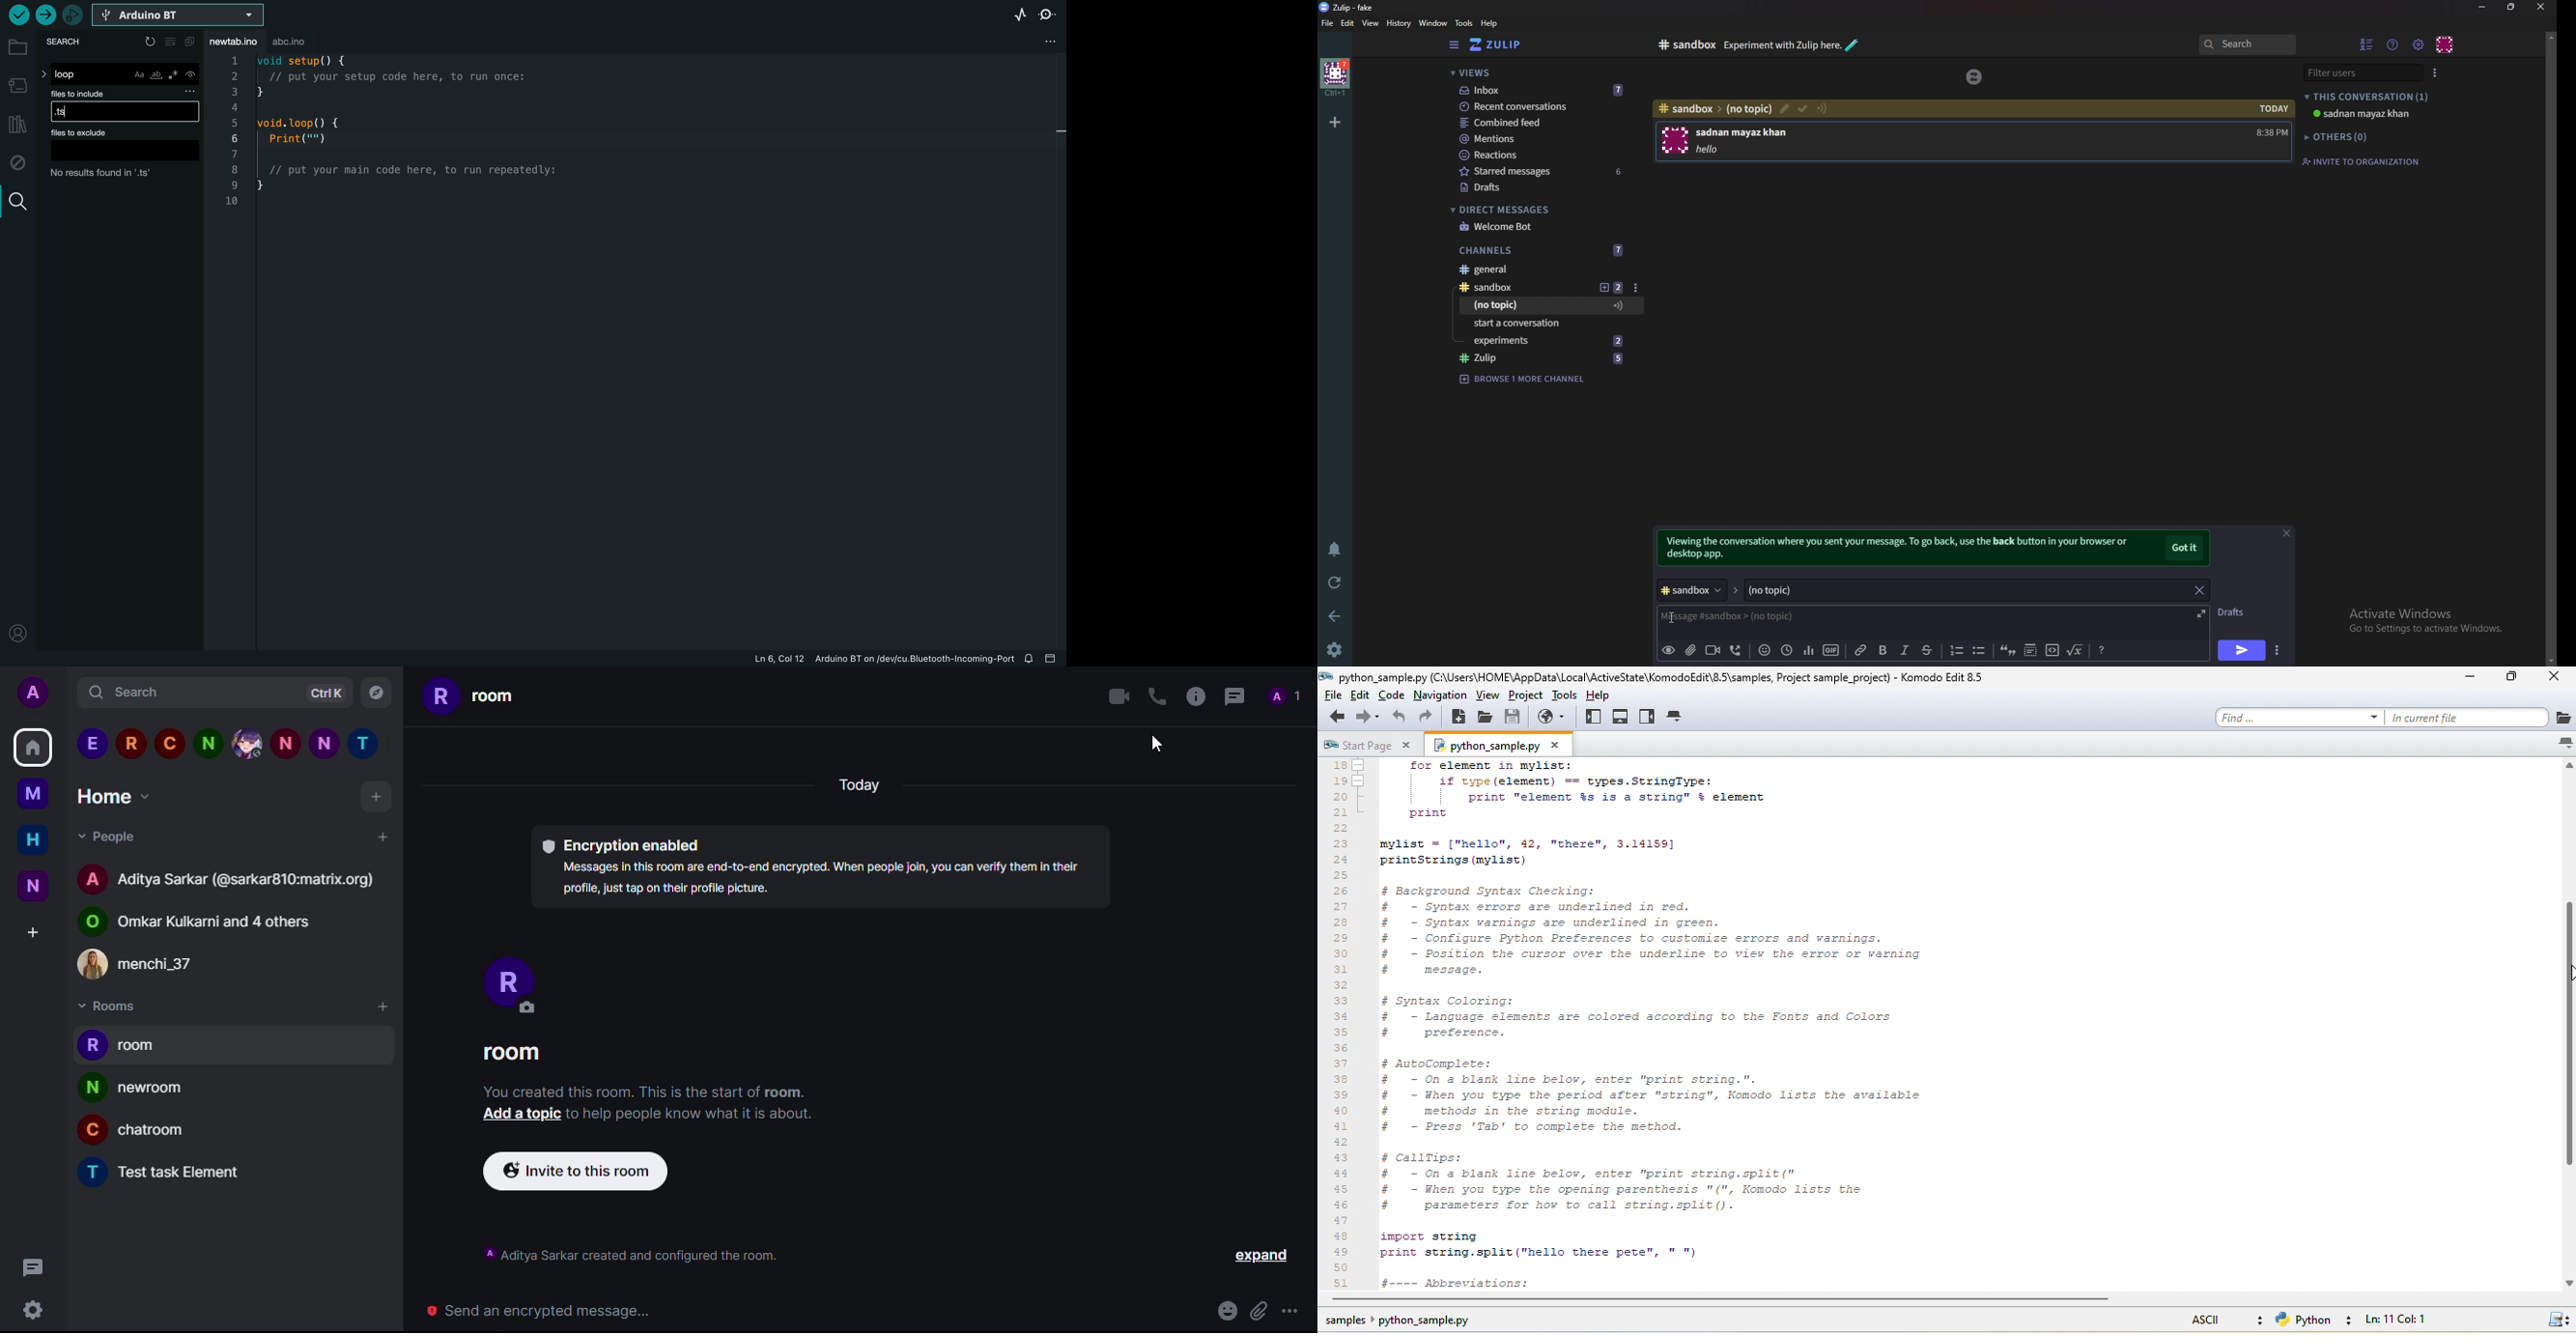  I want to click on Add organization, so click(1336, 122).